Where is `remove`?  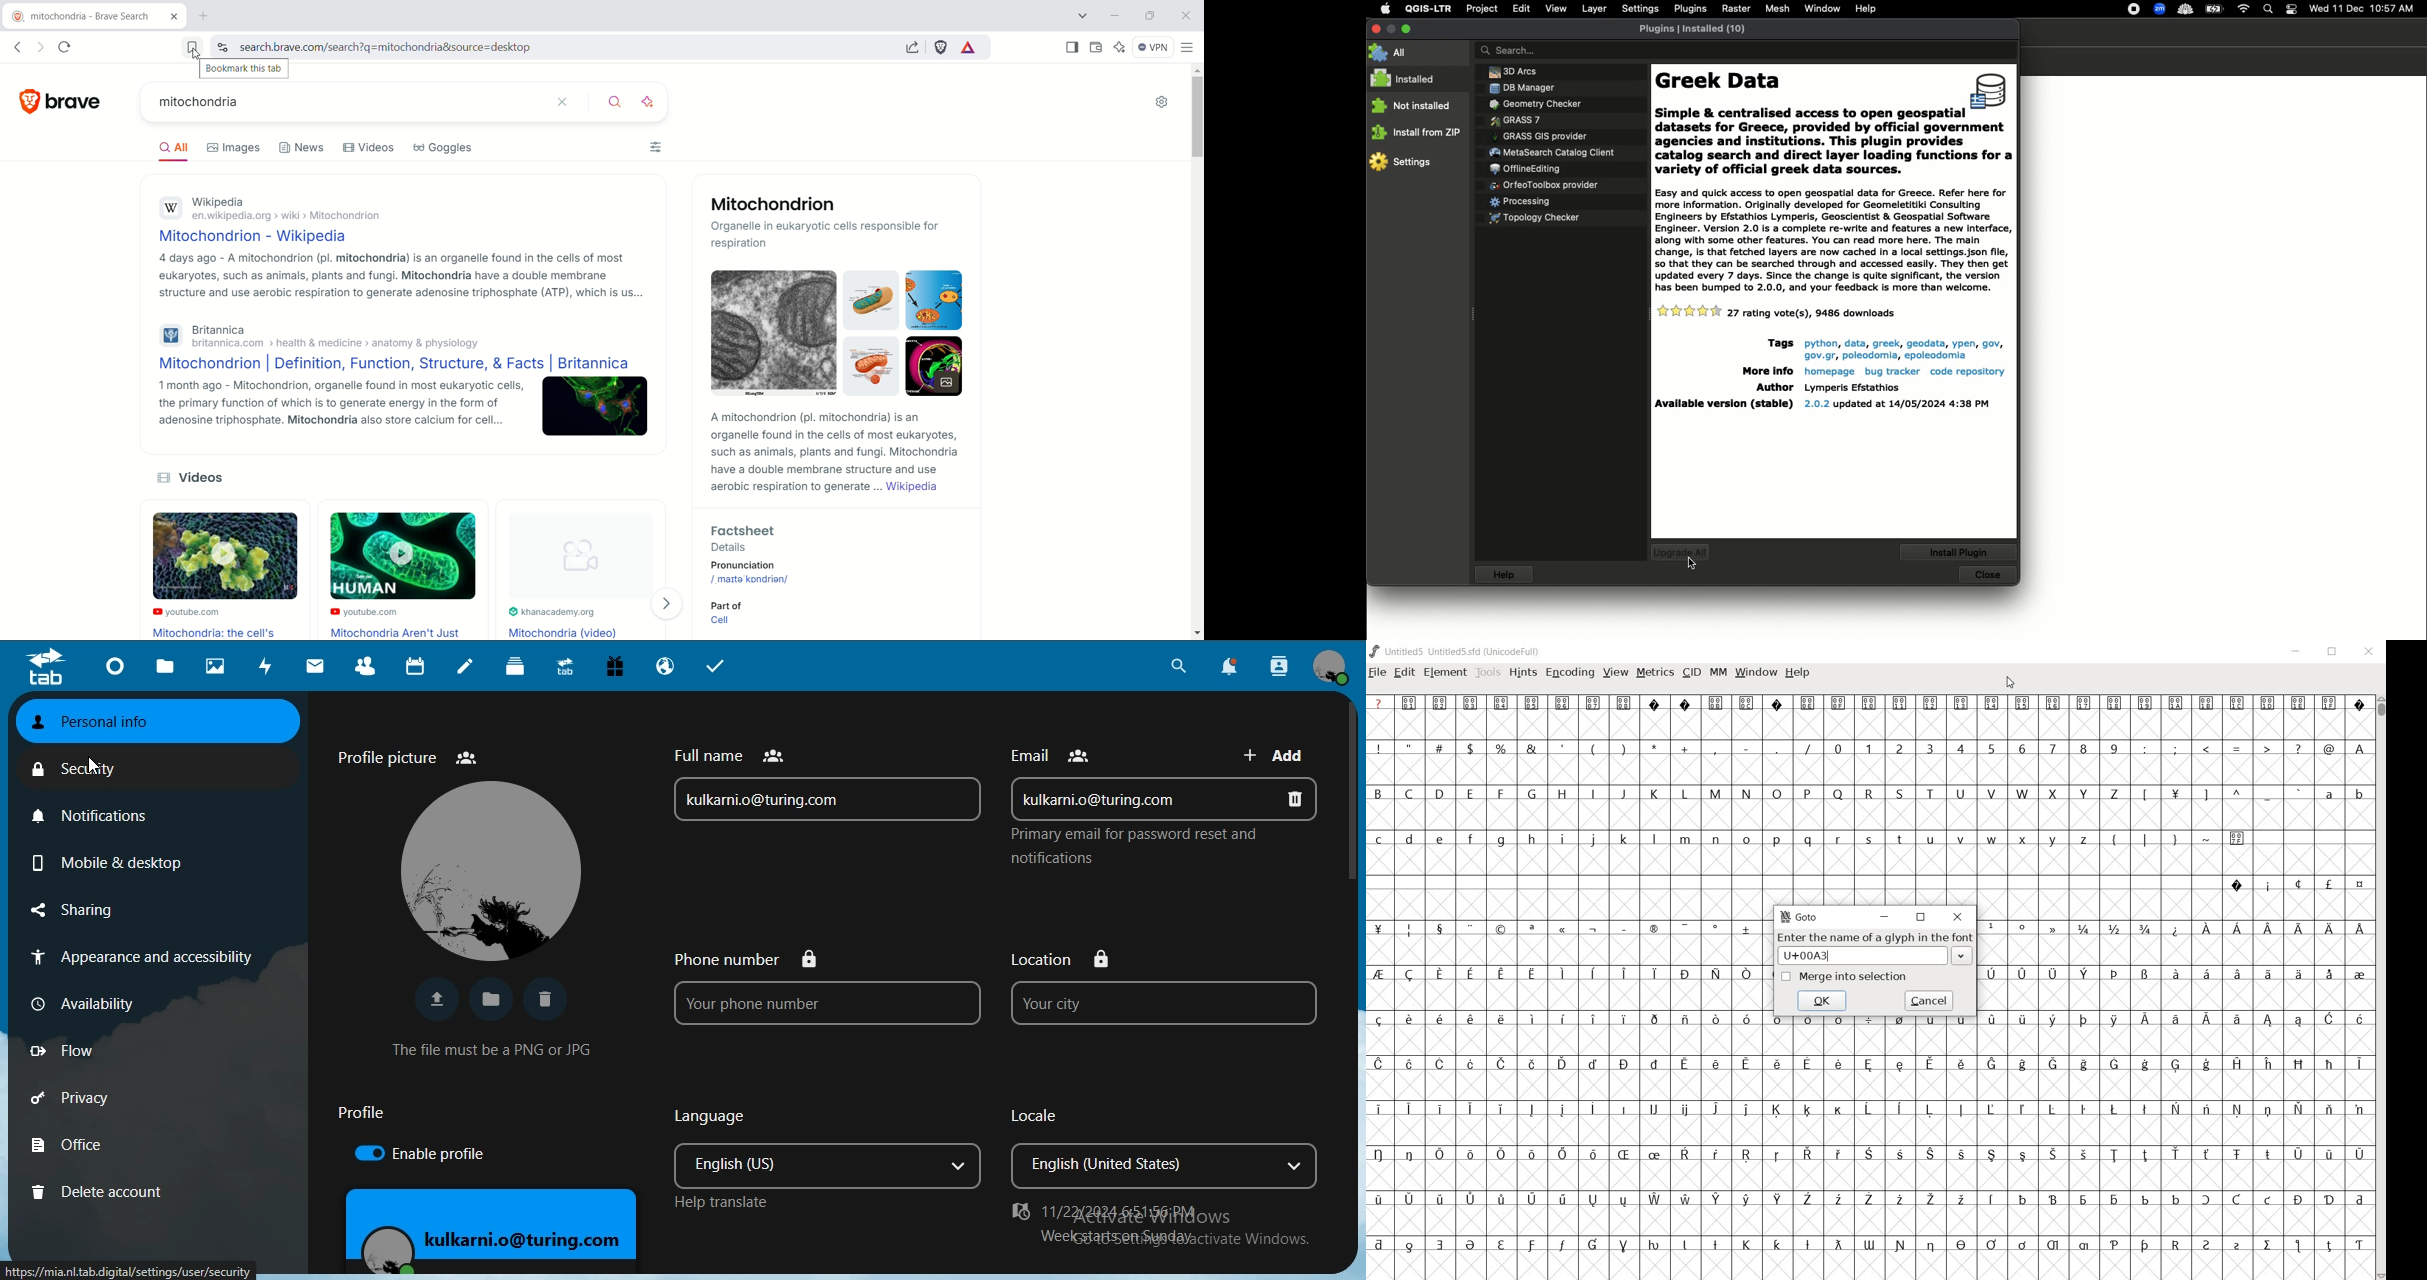 remove is located at coordinates (1303, 799).